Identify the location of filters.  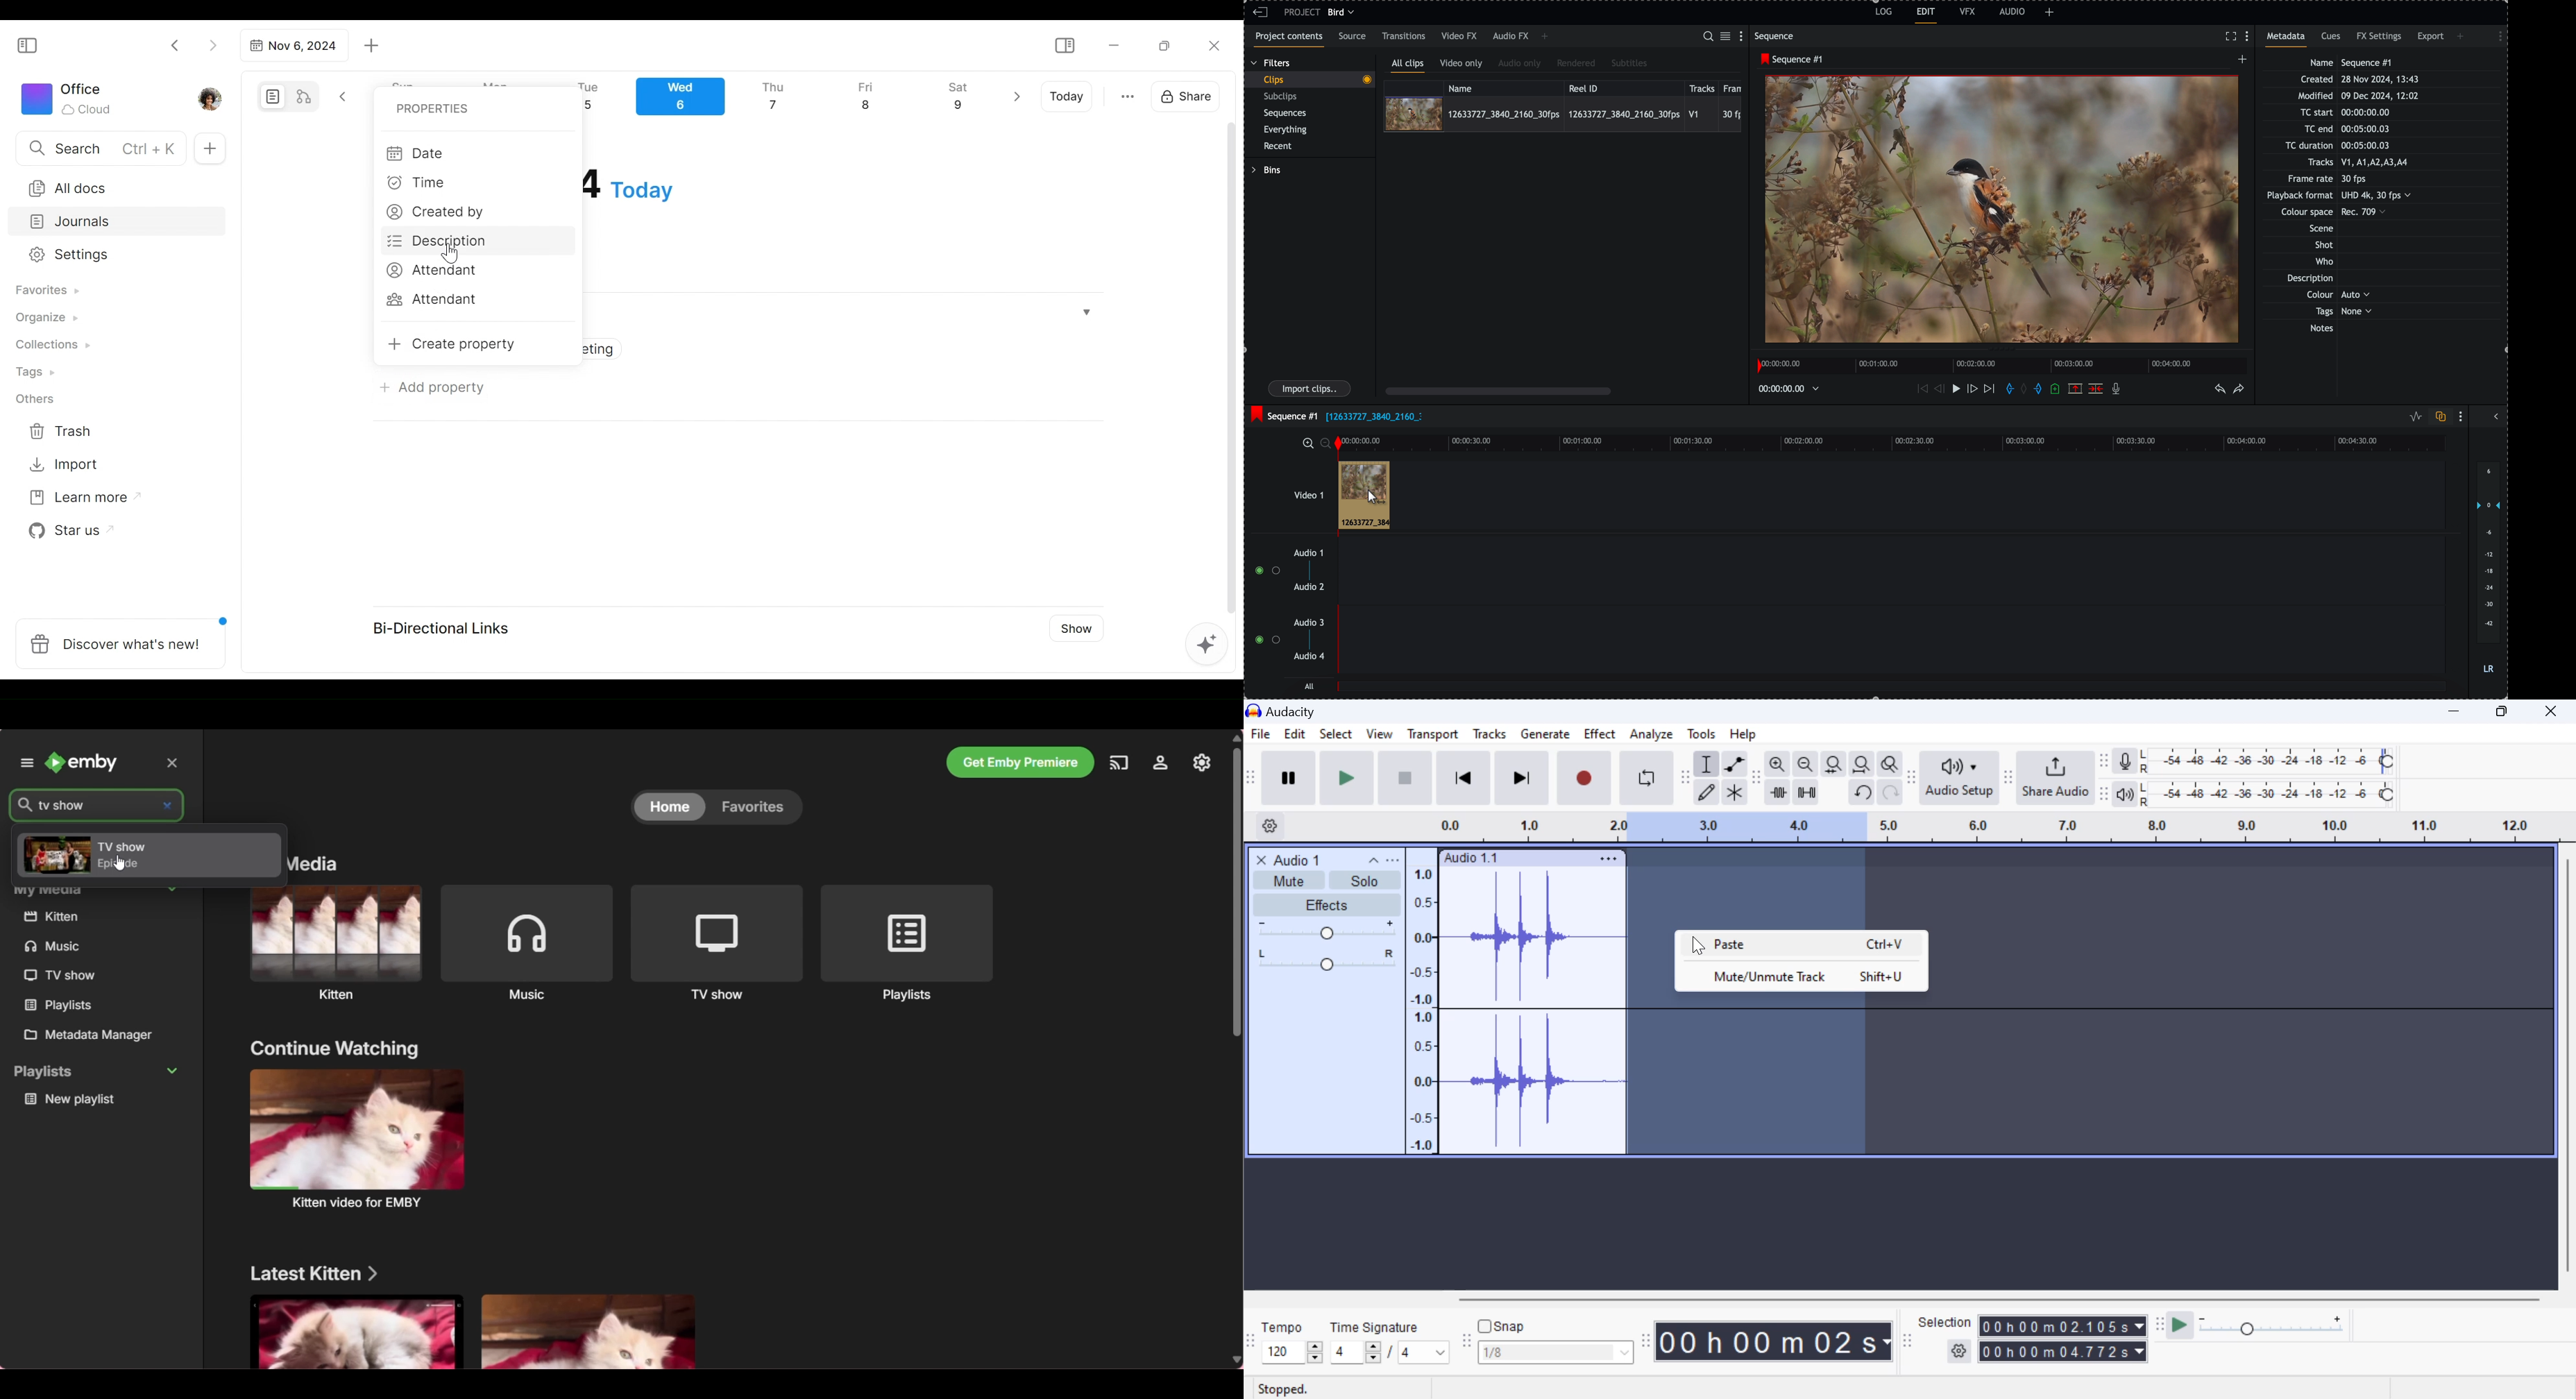
(1271, 63).